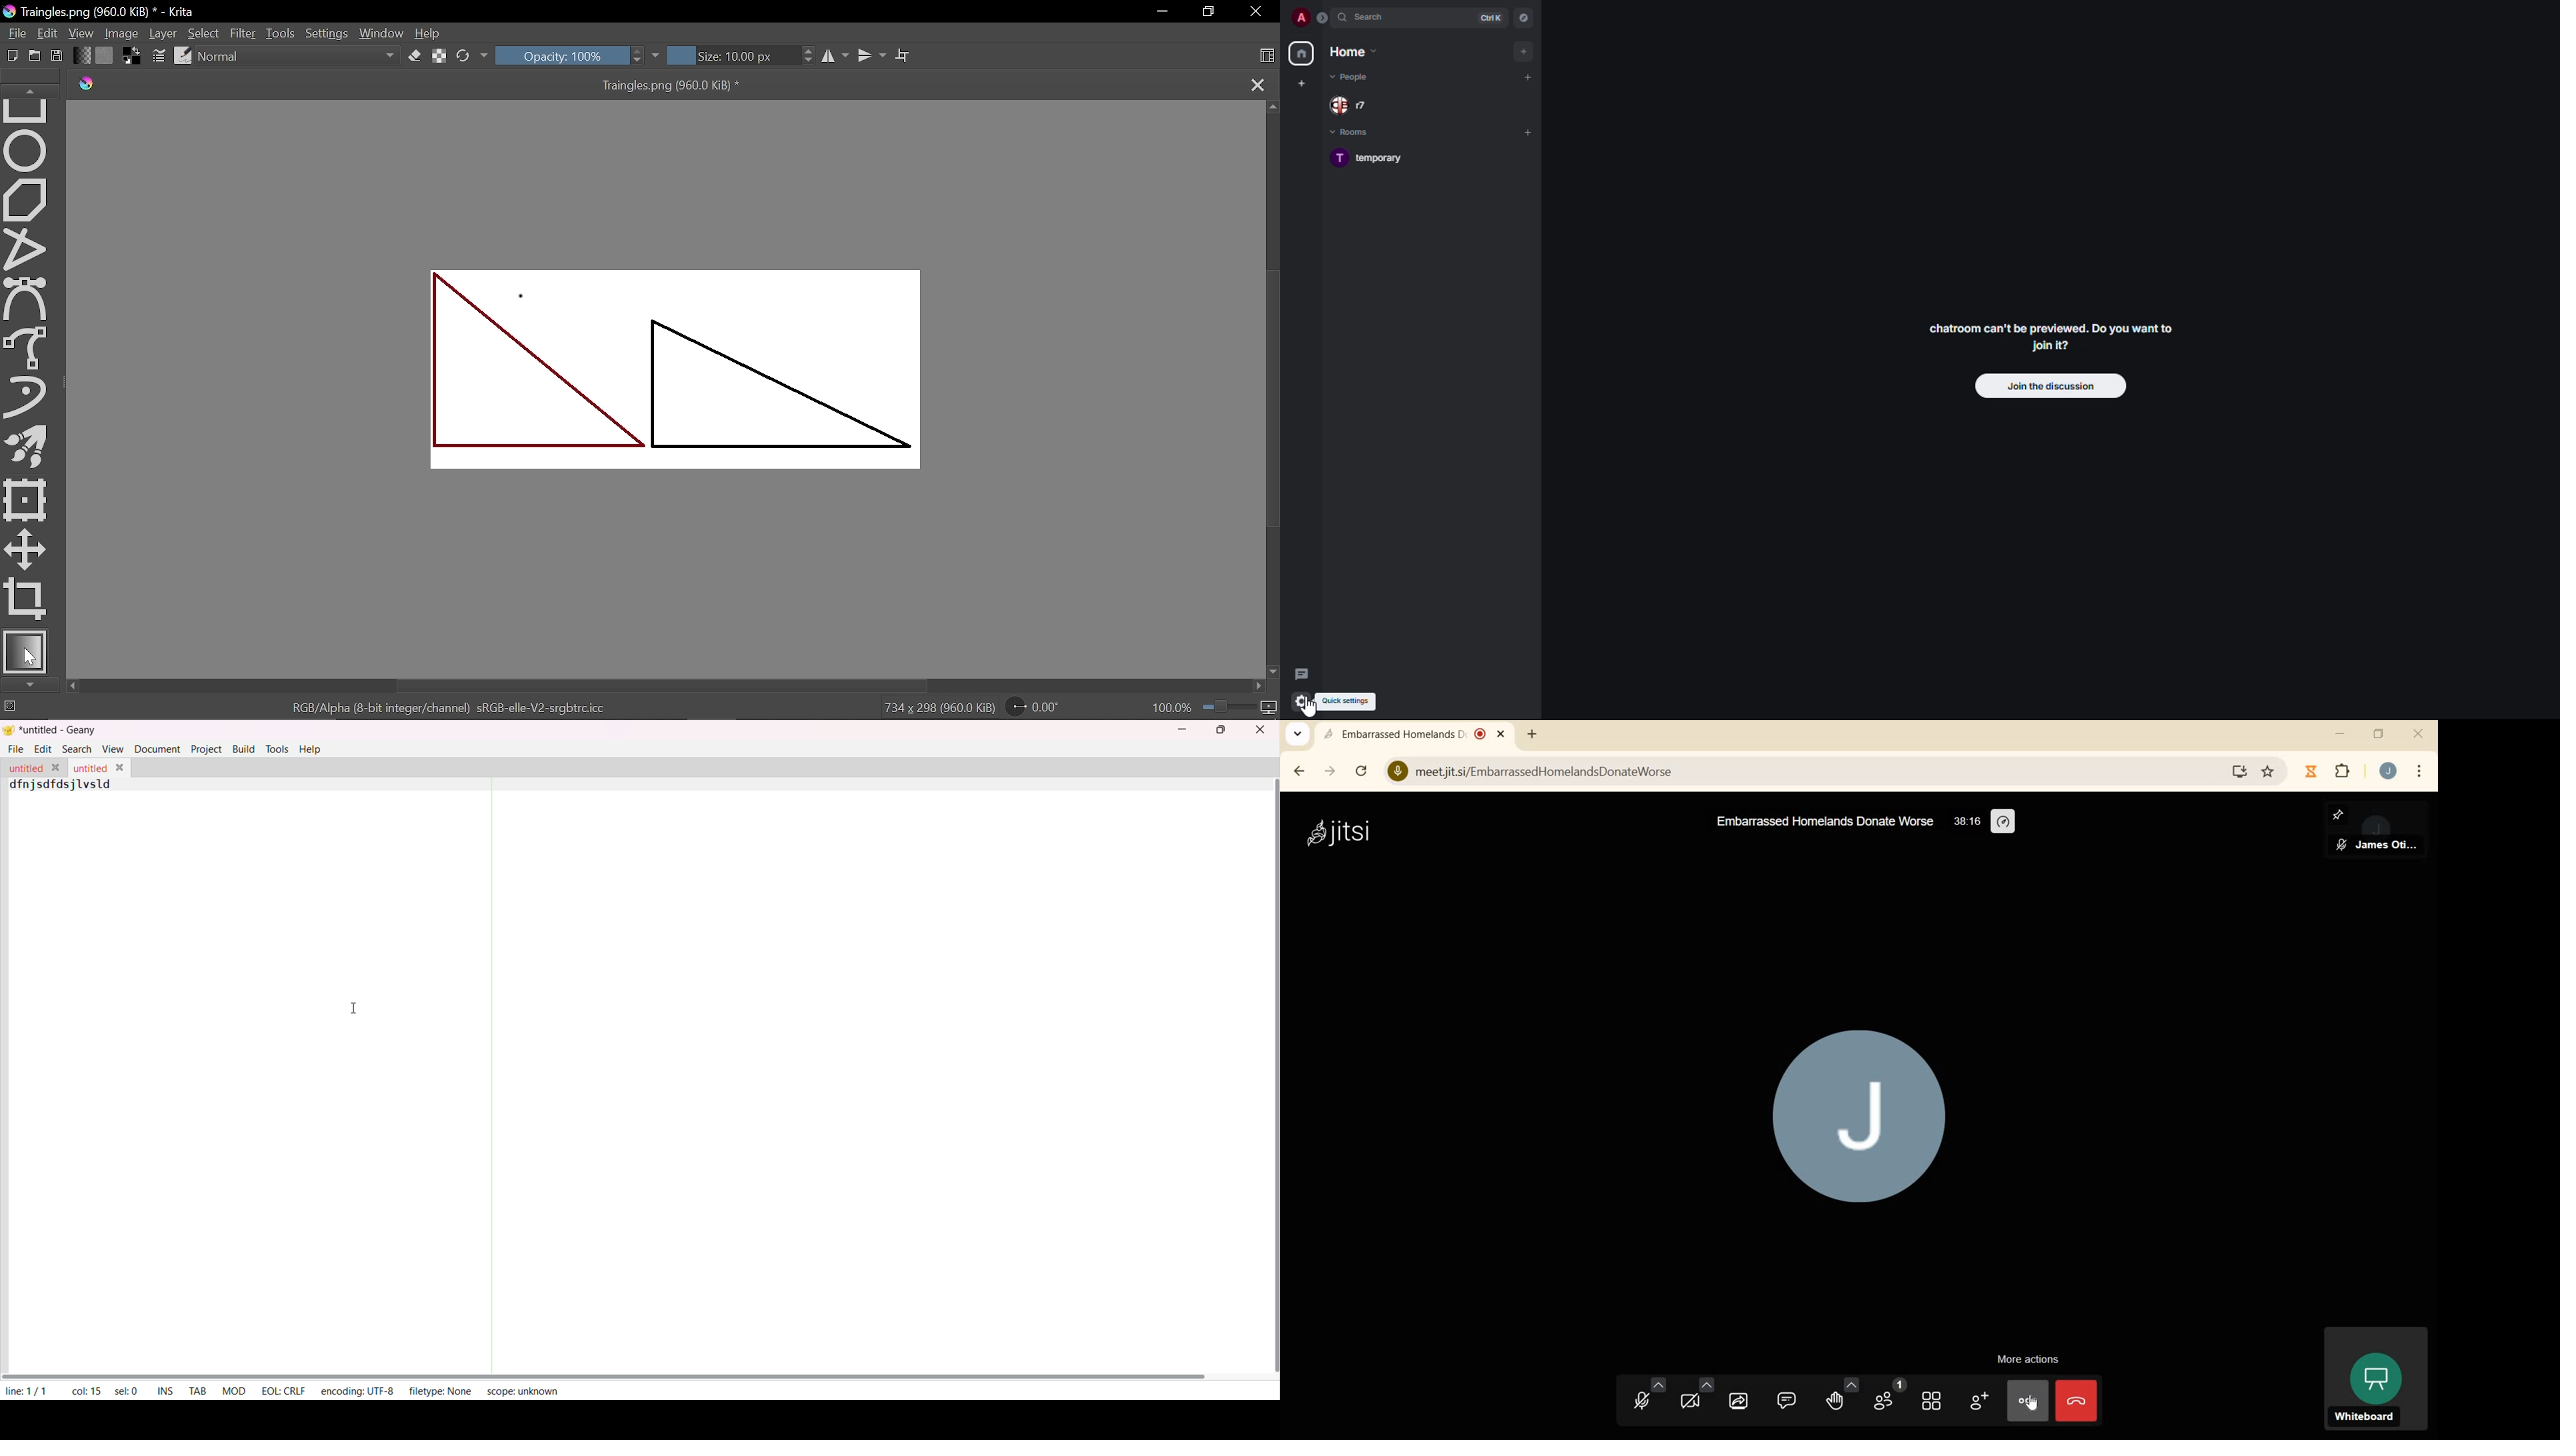  Describe the element at coordinates (1526, 52) in the screenshot. I see `add` at that location.